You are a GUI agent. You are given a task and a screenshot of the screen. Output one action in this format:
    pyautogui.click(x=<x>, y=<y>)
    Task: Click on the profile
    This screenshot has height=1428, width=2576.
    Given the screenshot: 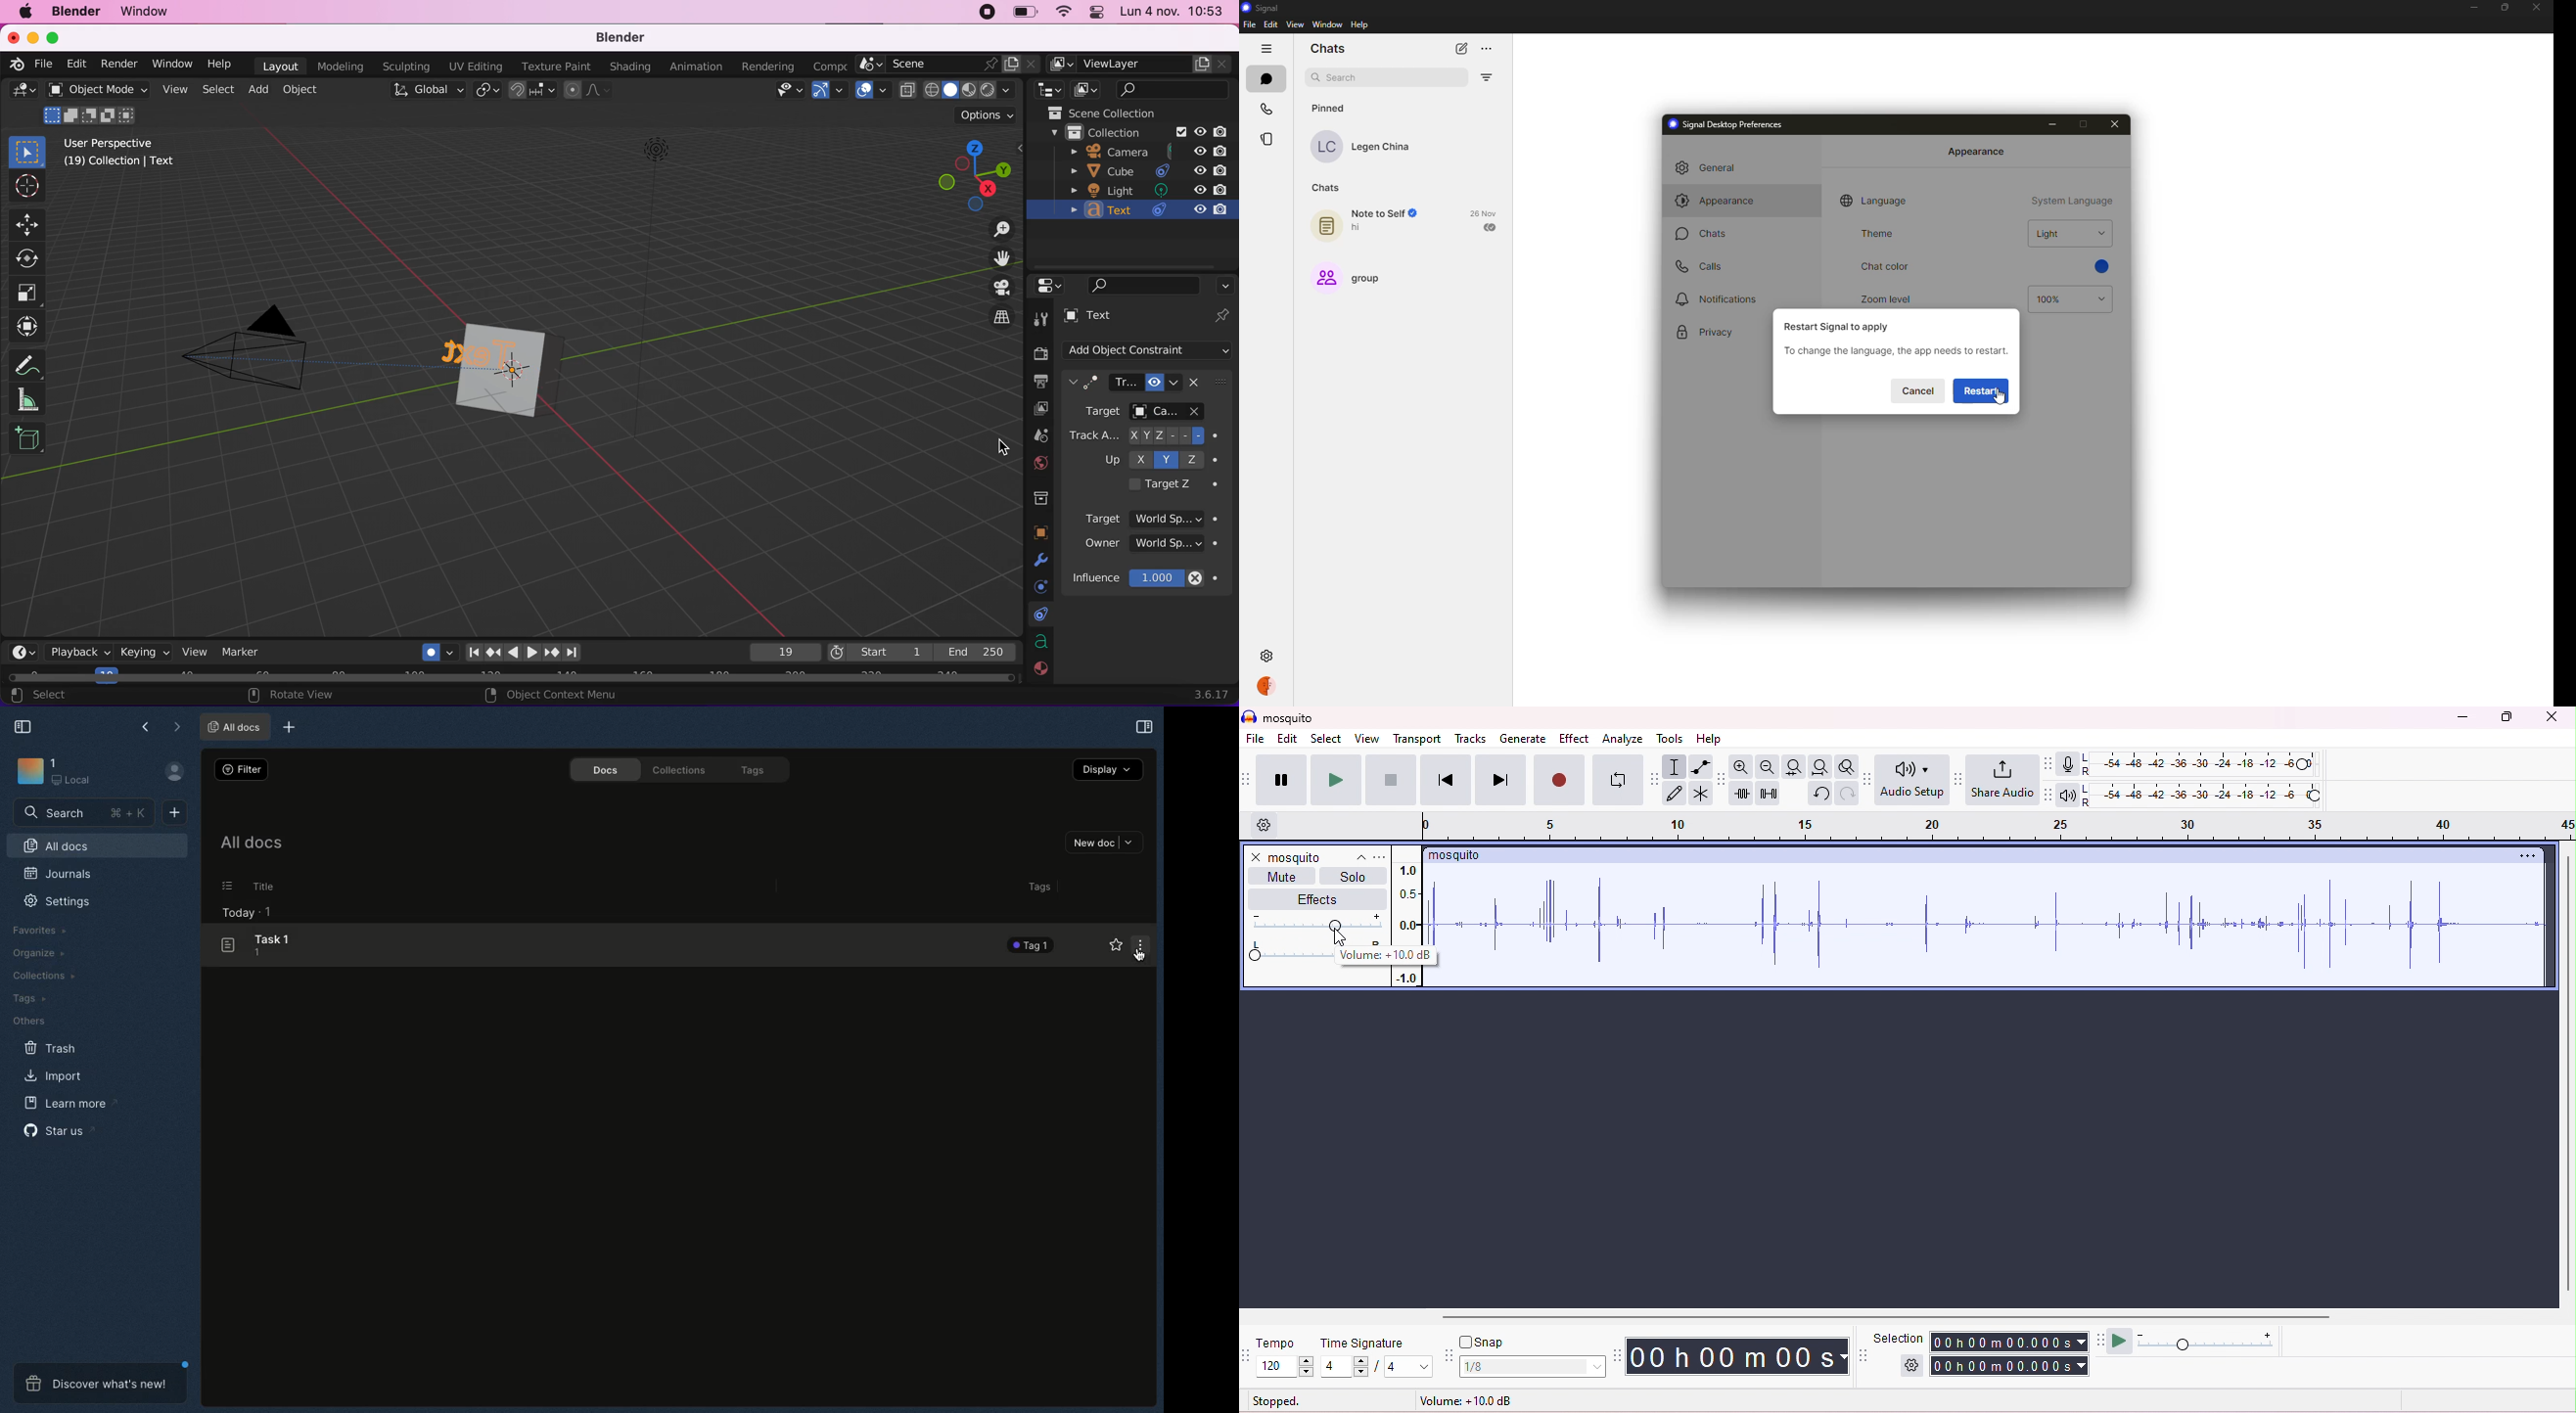 What is the action you would take?
    pyautogui.click(x=1269, y=685)
    